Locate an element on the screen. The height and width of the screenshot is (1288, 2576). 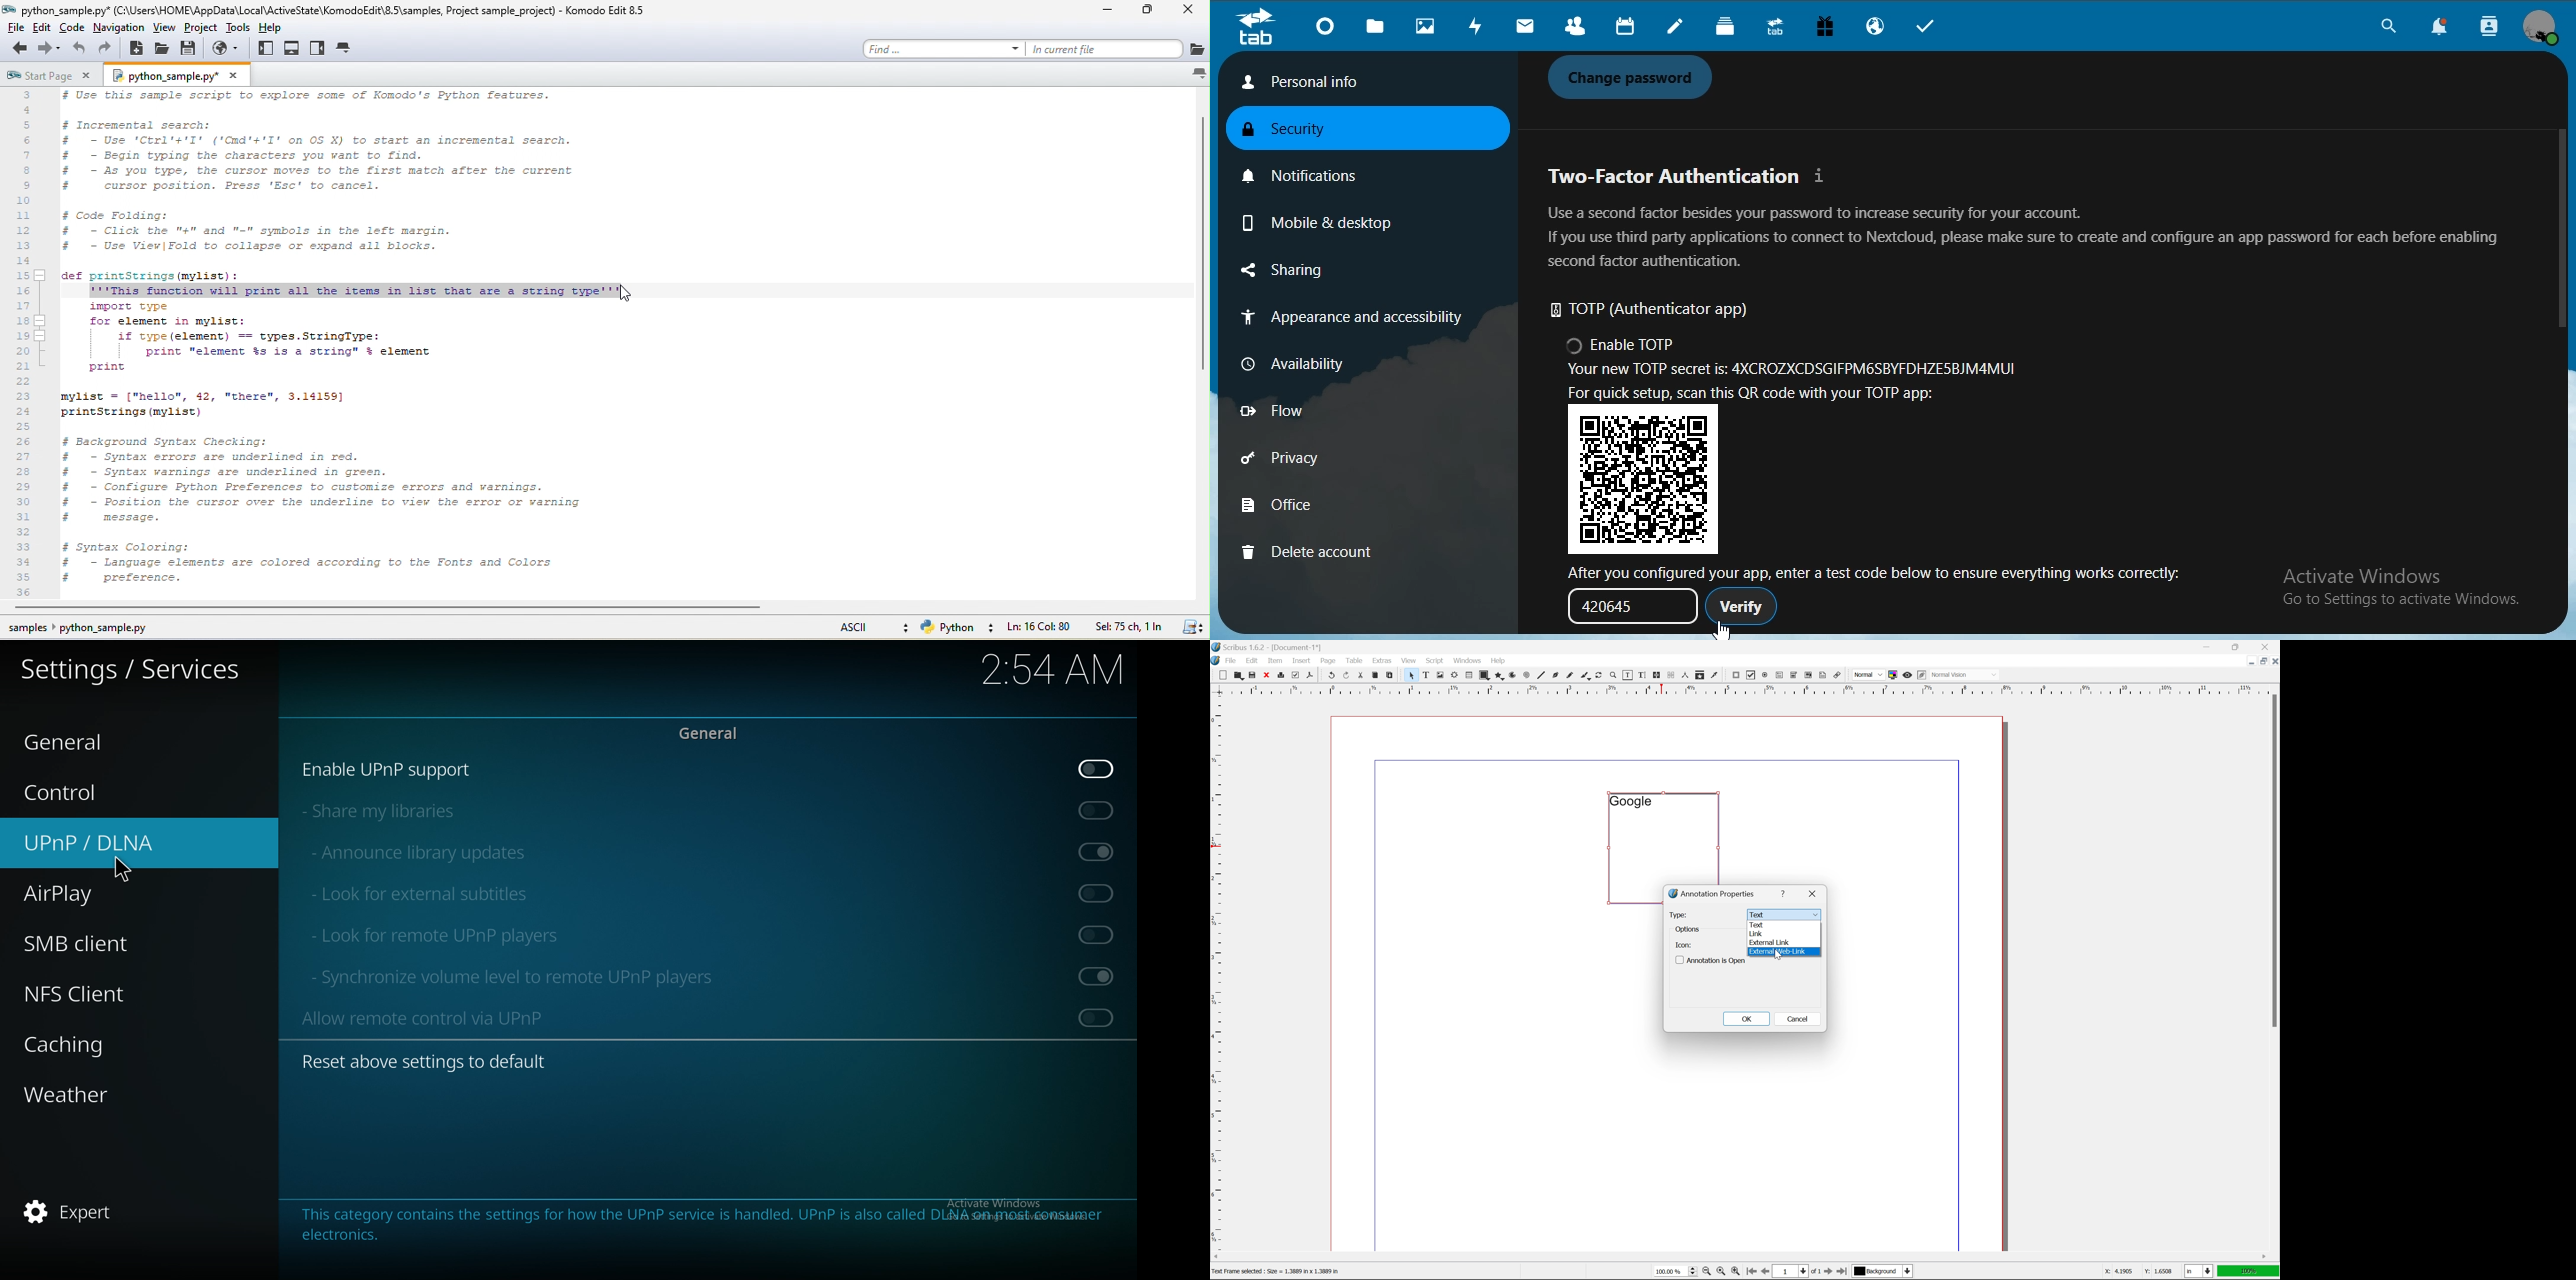
select current unit is located at coordinates (2201, 1272).